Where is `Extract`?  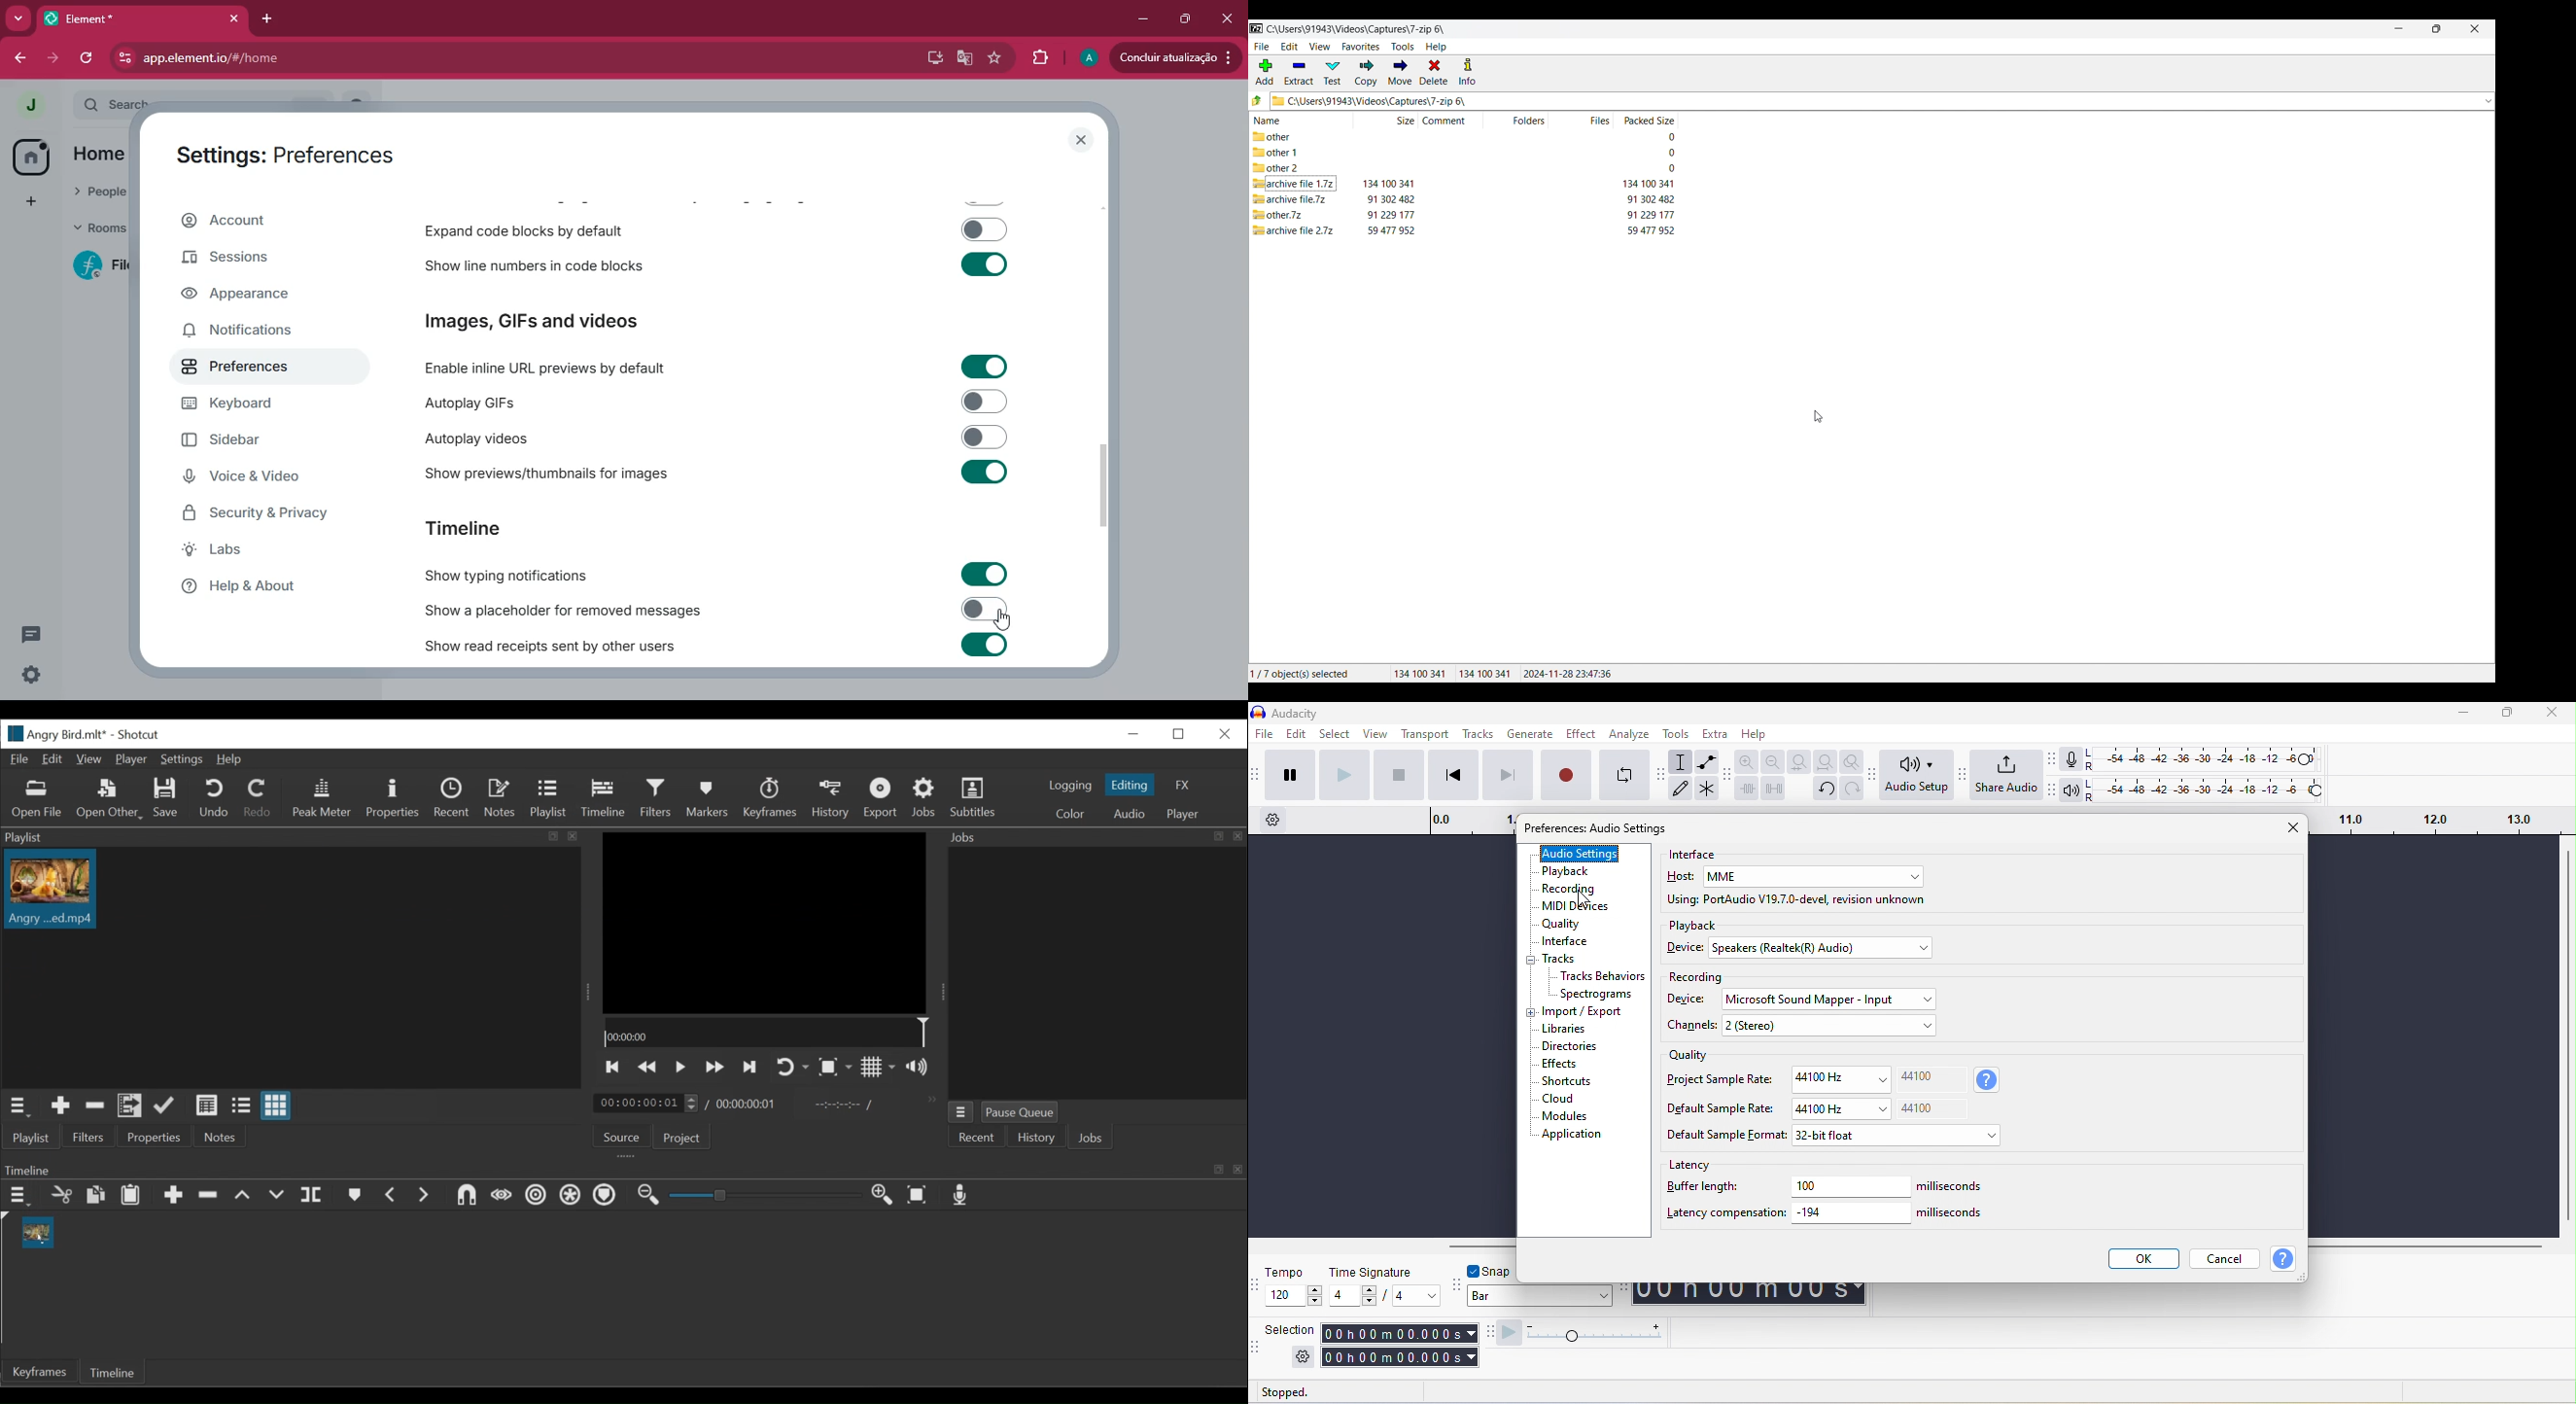
Extract is located at coordinates (1299, 73).